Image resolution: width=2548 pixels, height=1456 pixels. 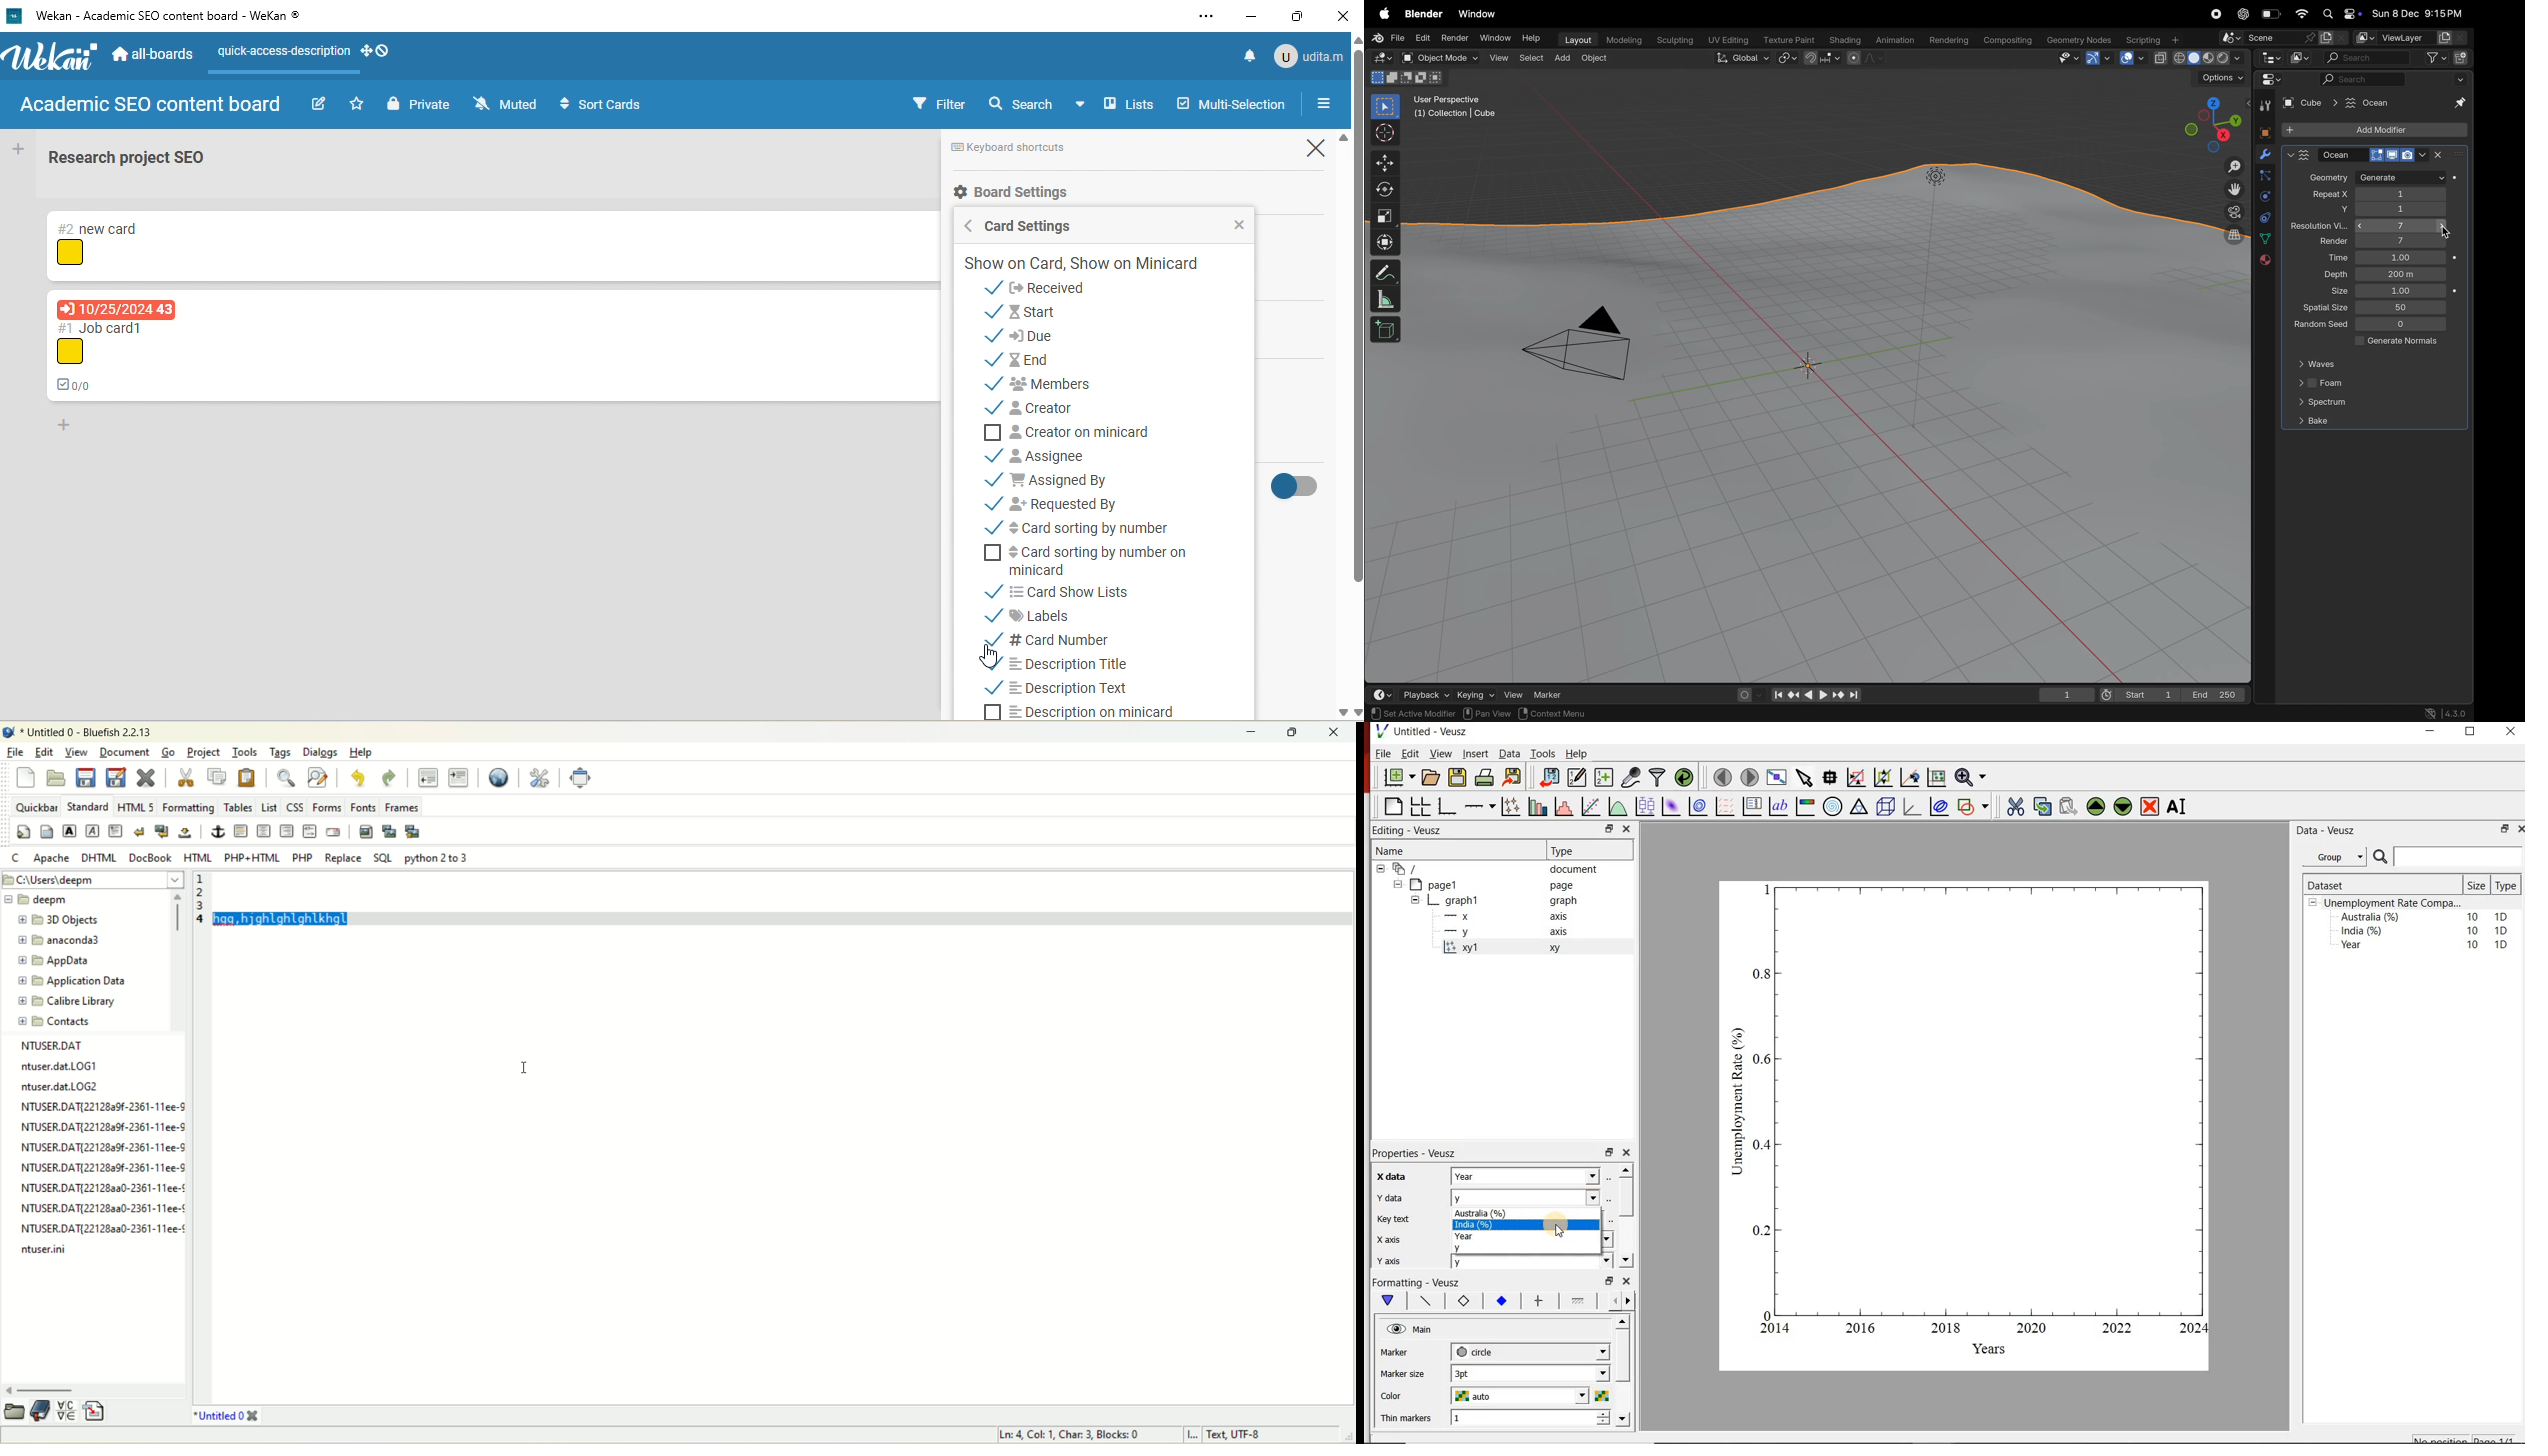 What do you see at coordinates (72, 352) in the screenshot?
I see `yellow shape` at bounding box center [72, 352].